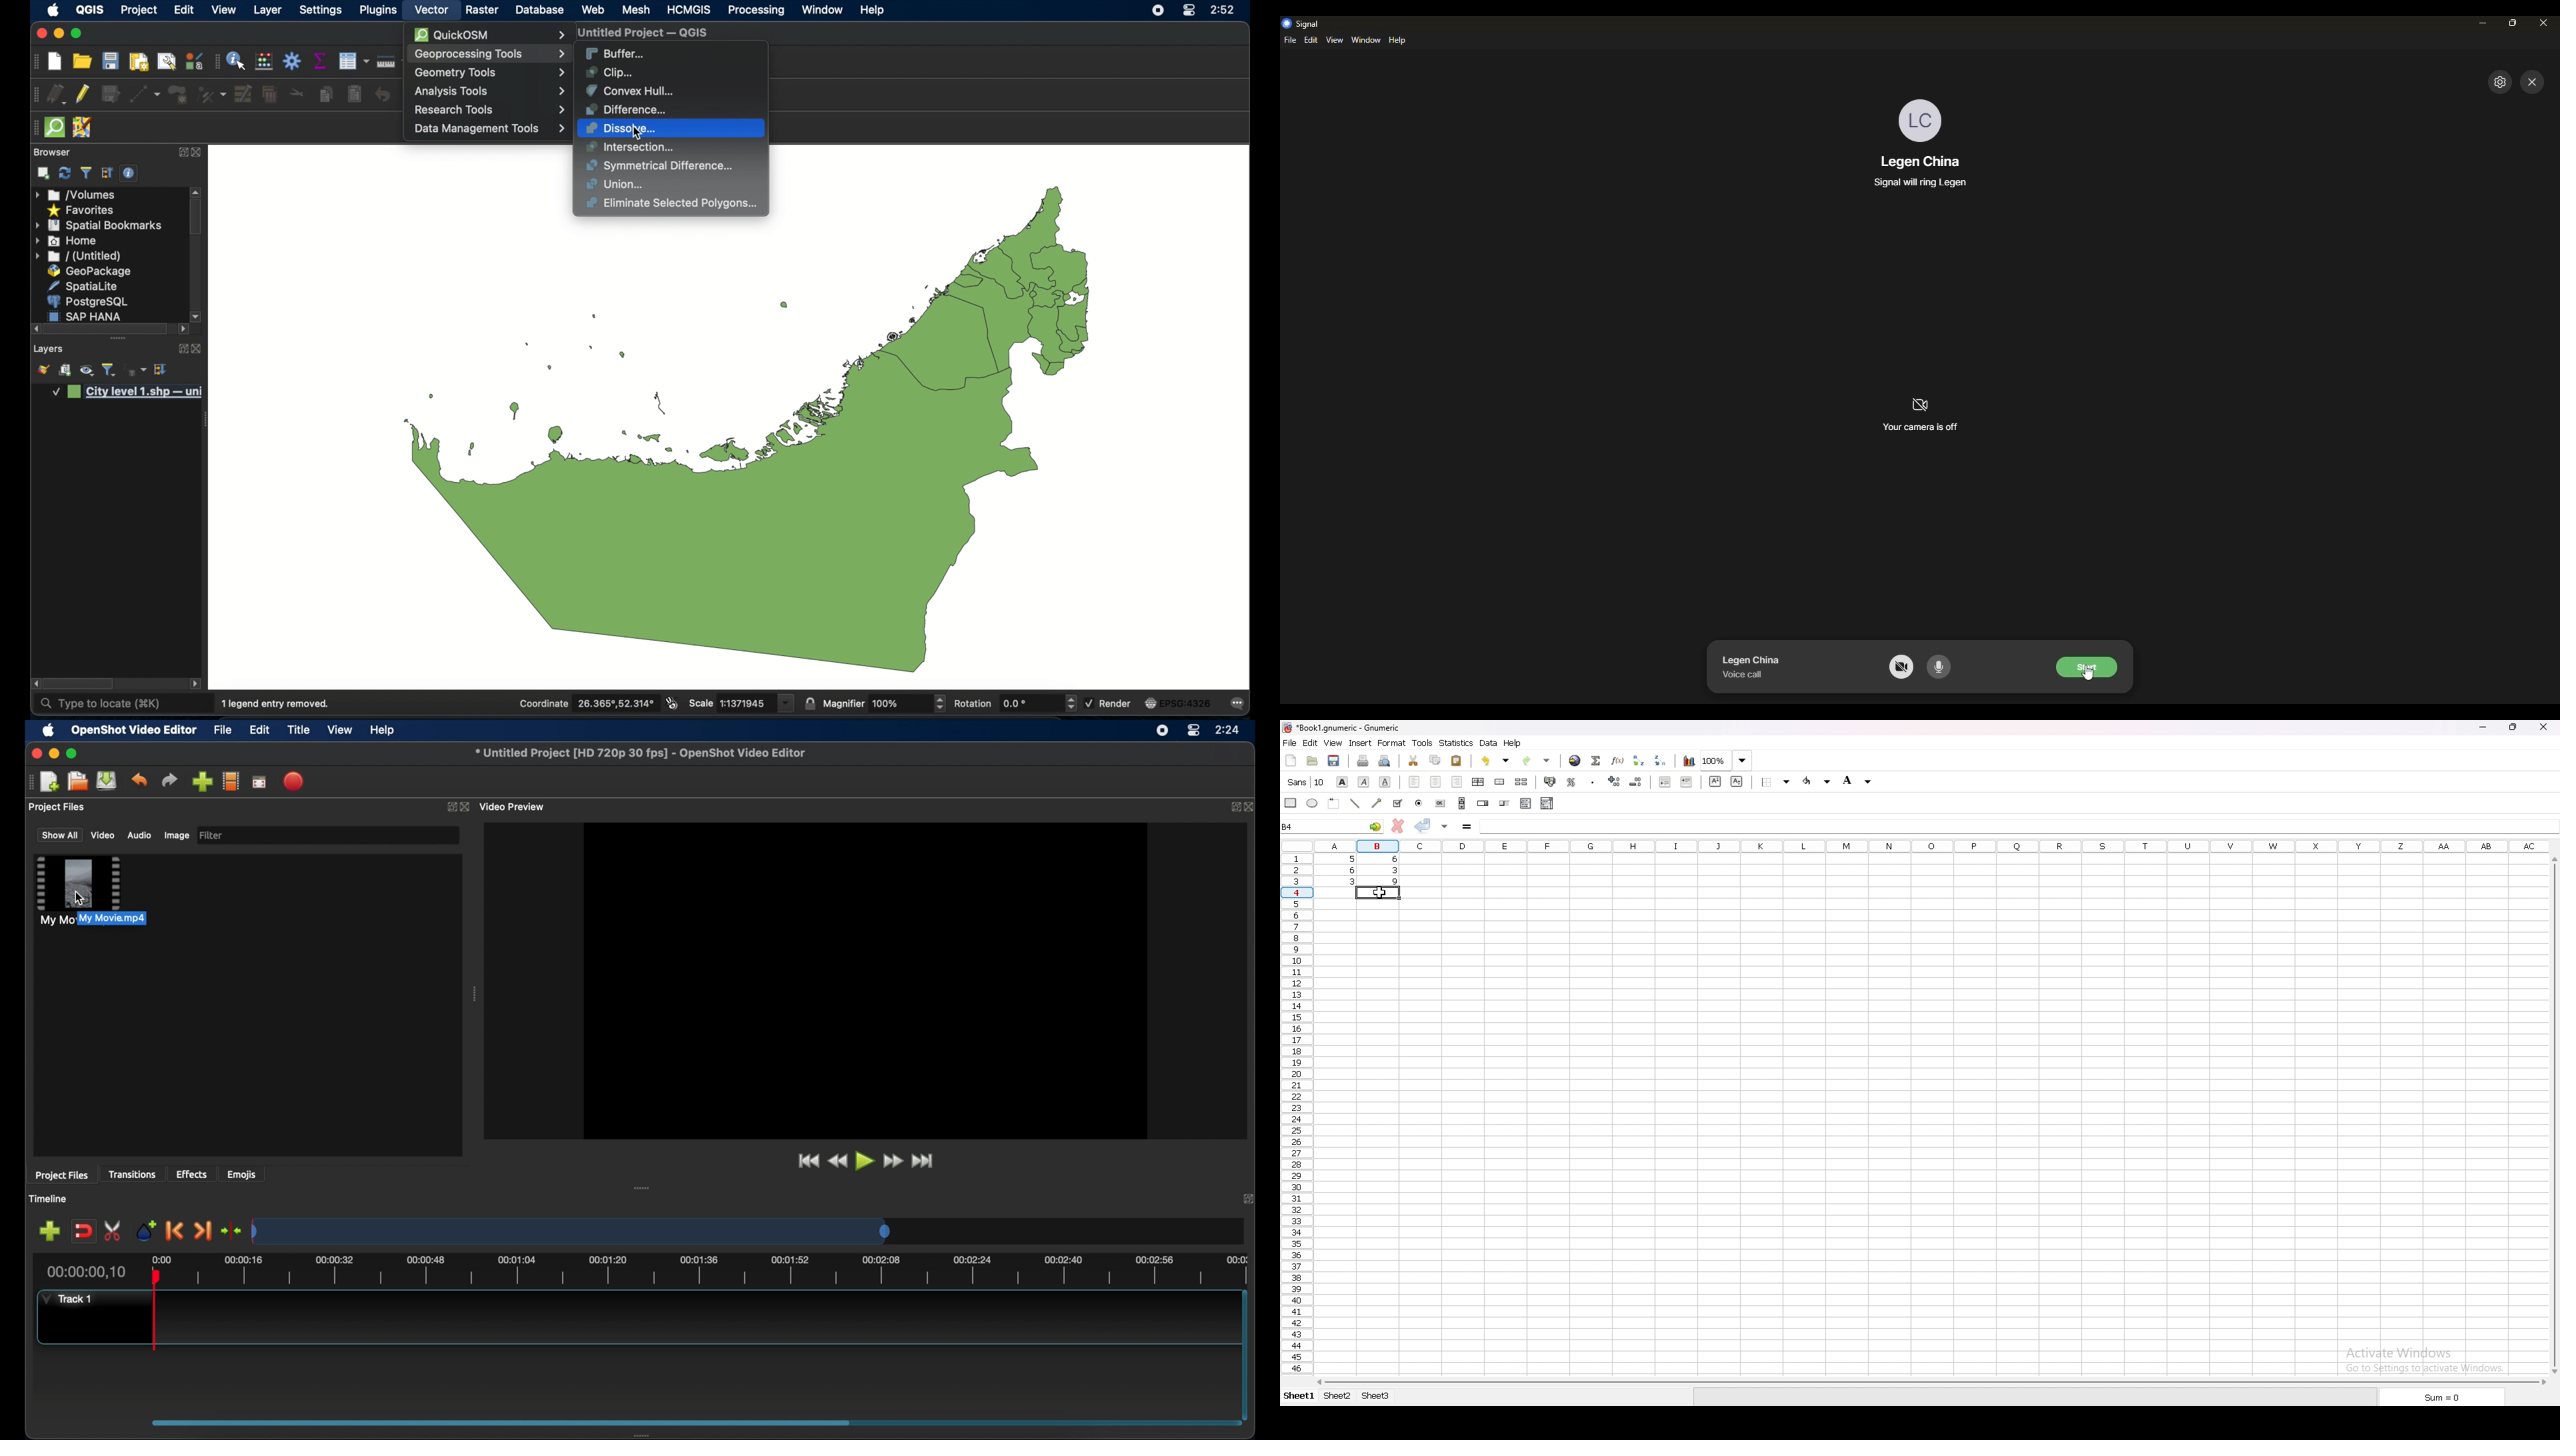  I want to click on formula, so click(1467, 827).